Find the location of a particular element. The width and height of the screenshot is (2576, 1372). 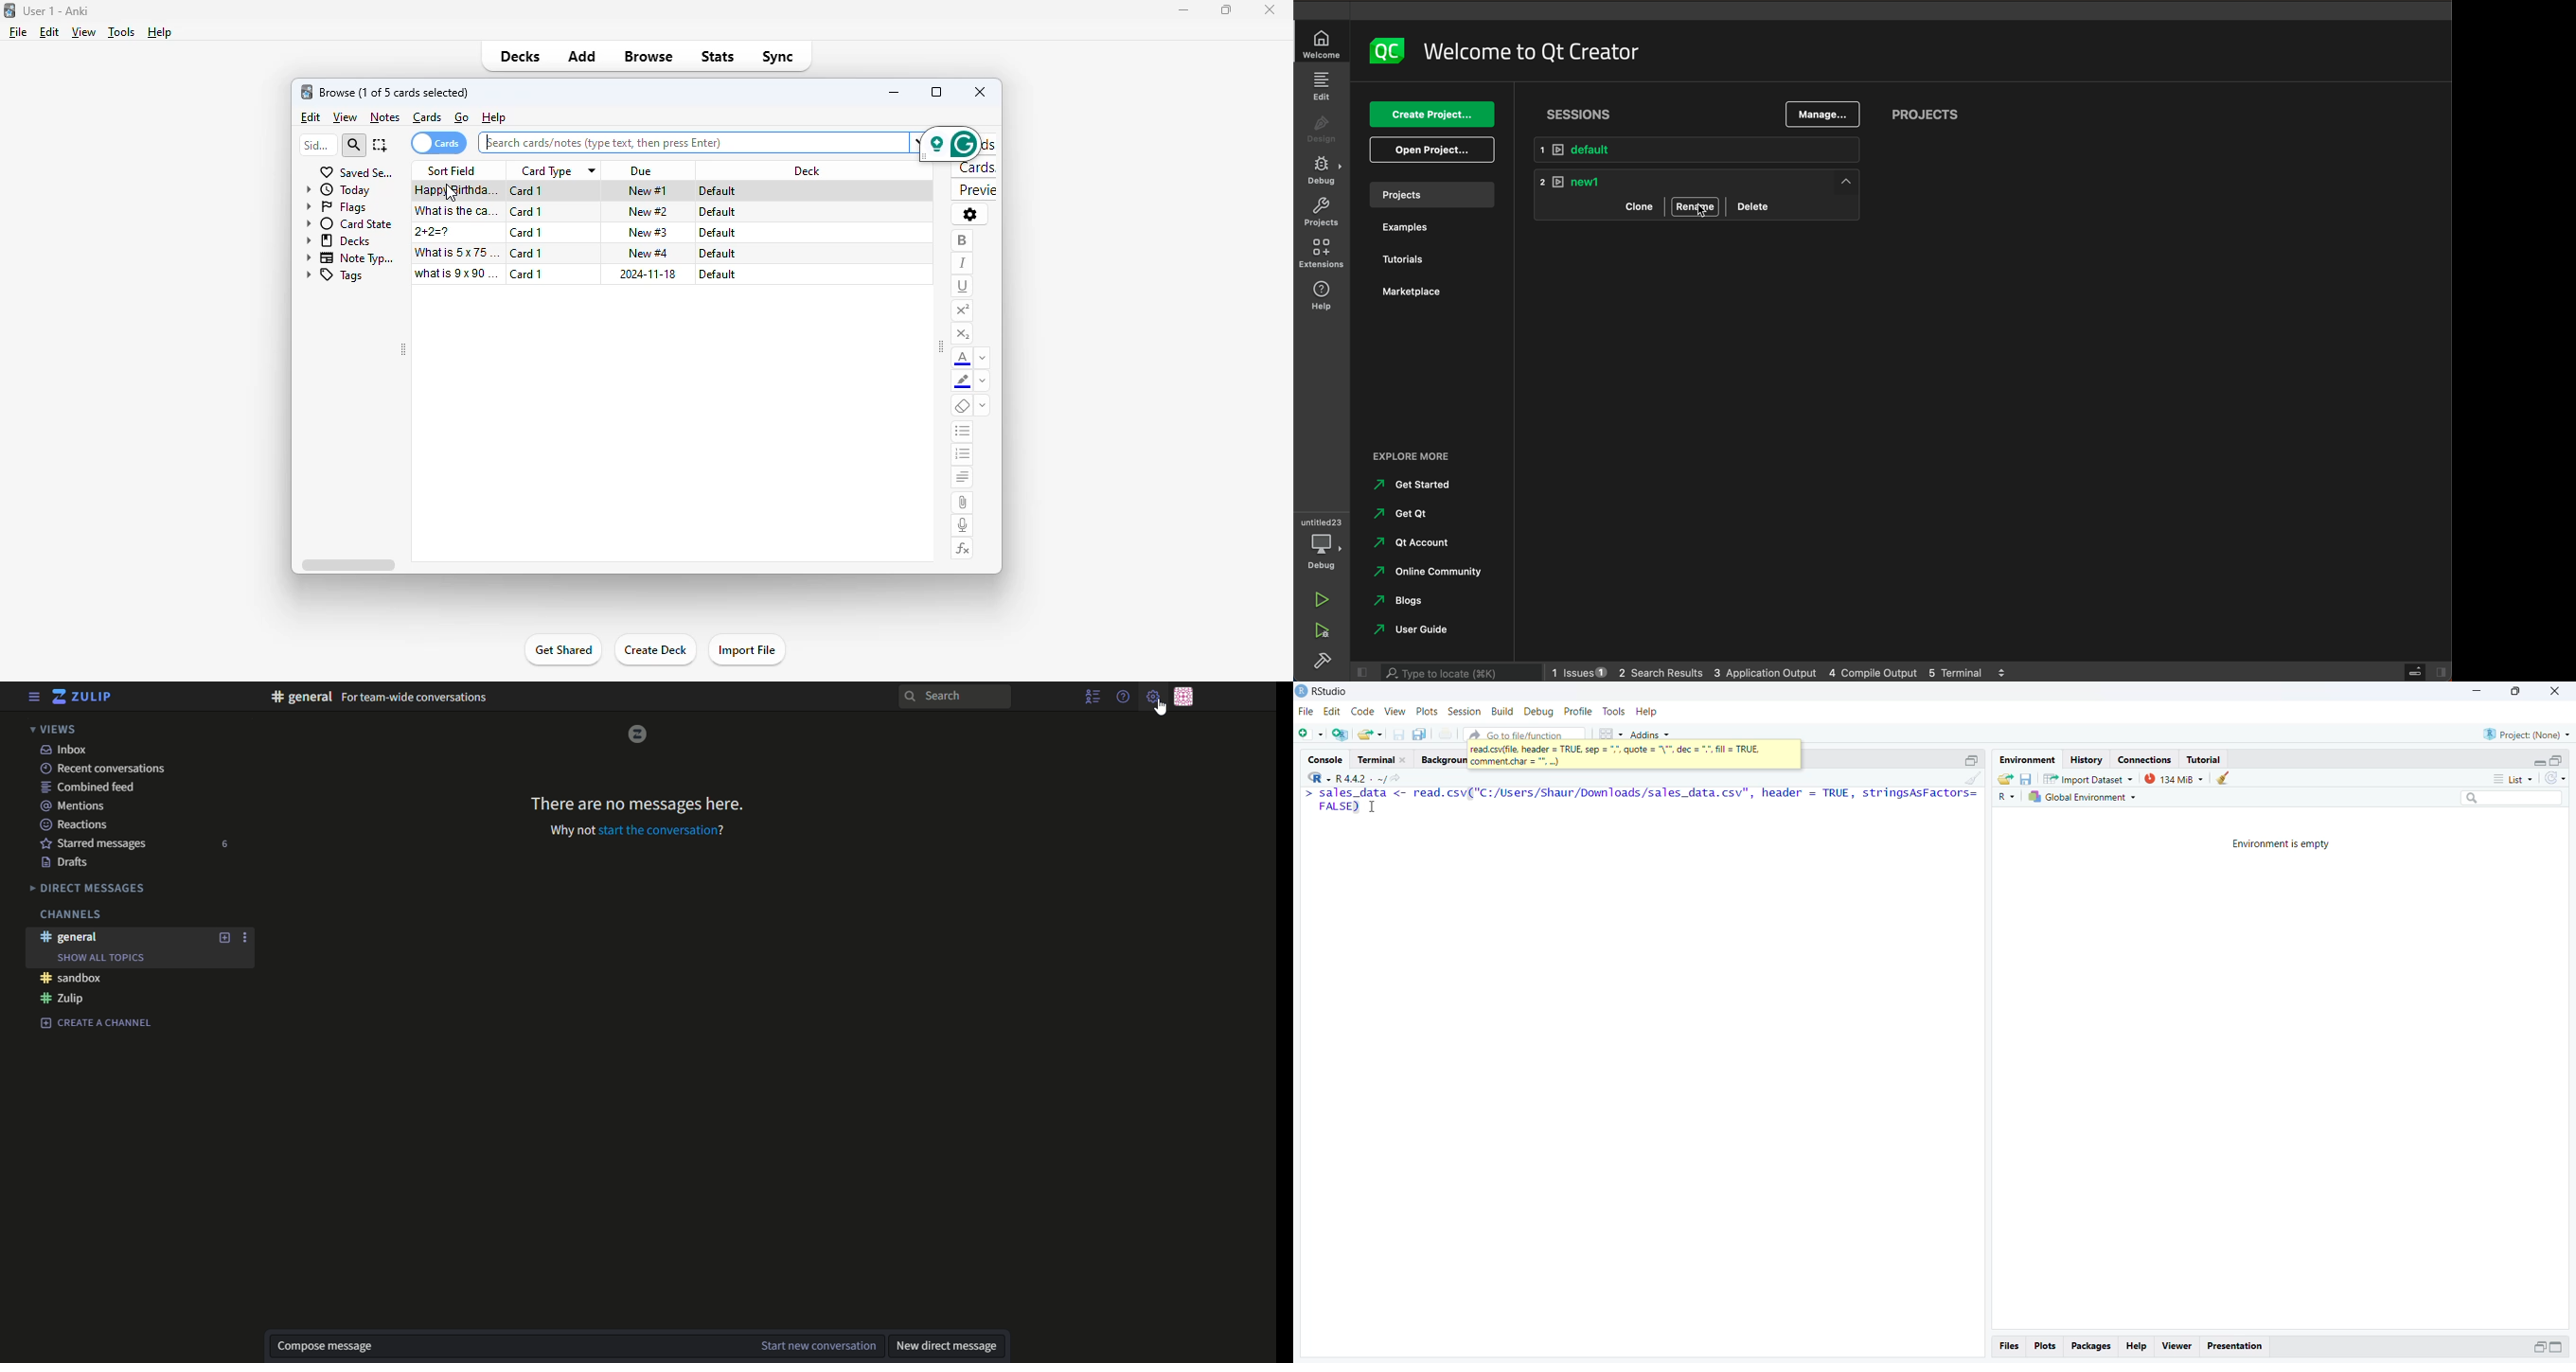

card type is located at coordinates (557, 171).